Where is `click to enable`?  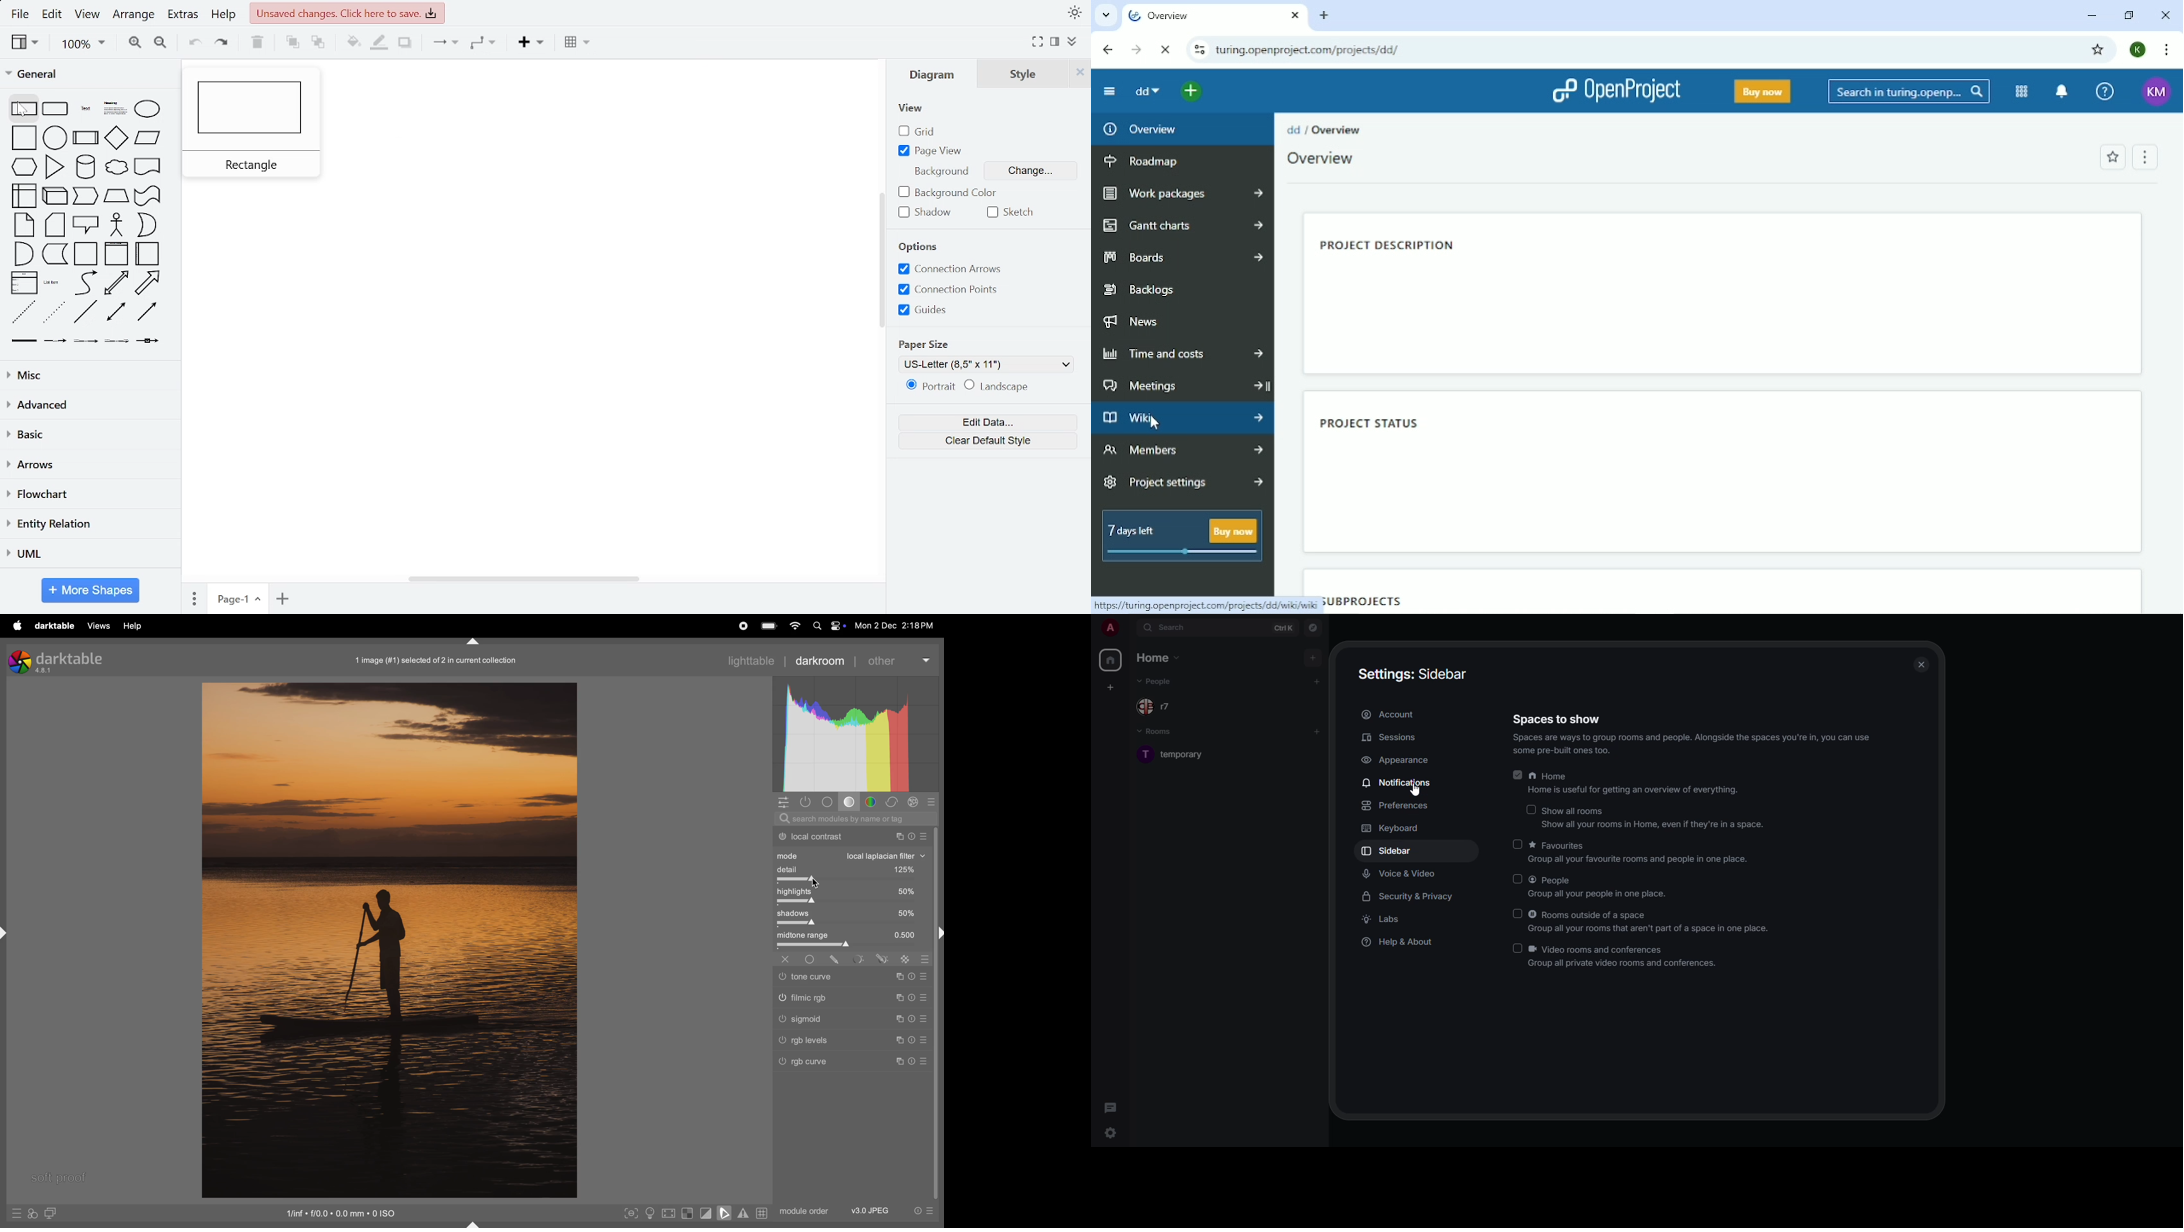
click to enable is located at coordinates (1530, 810).